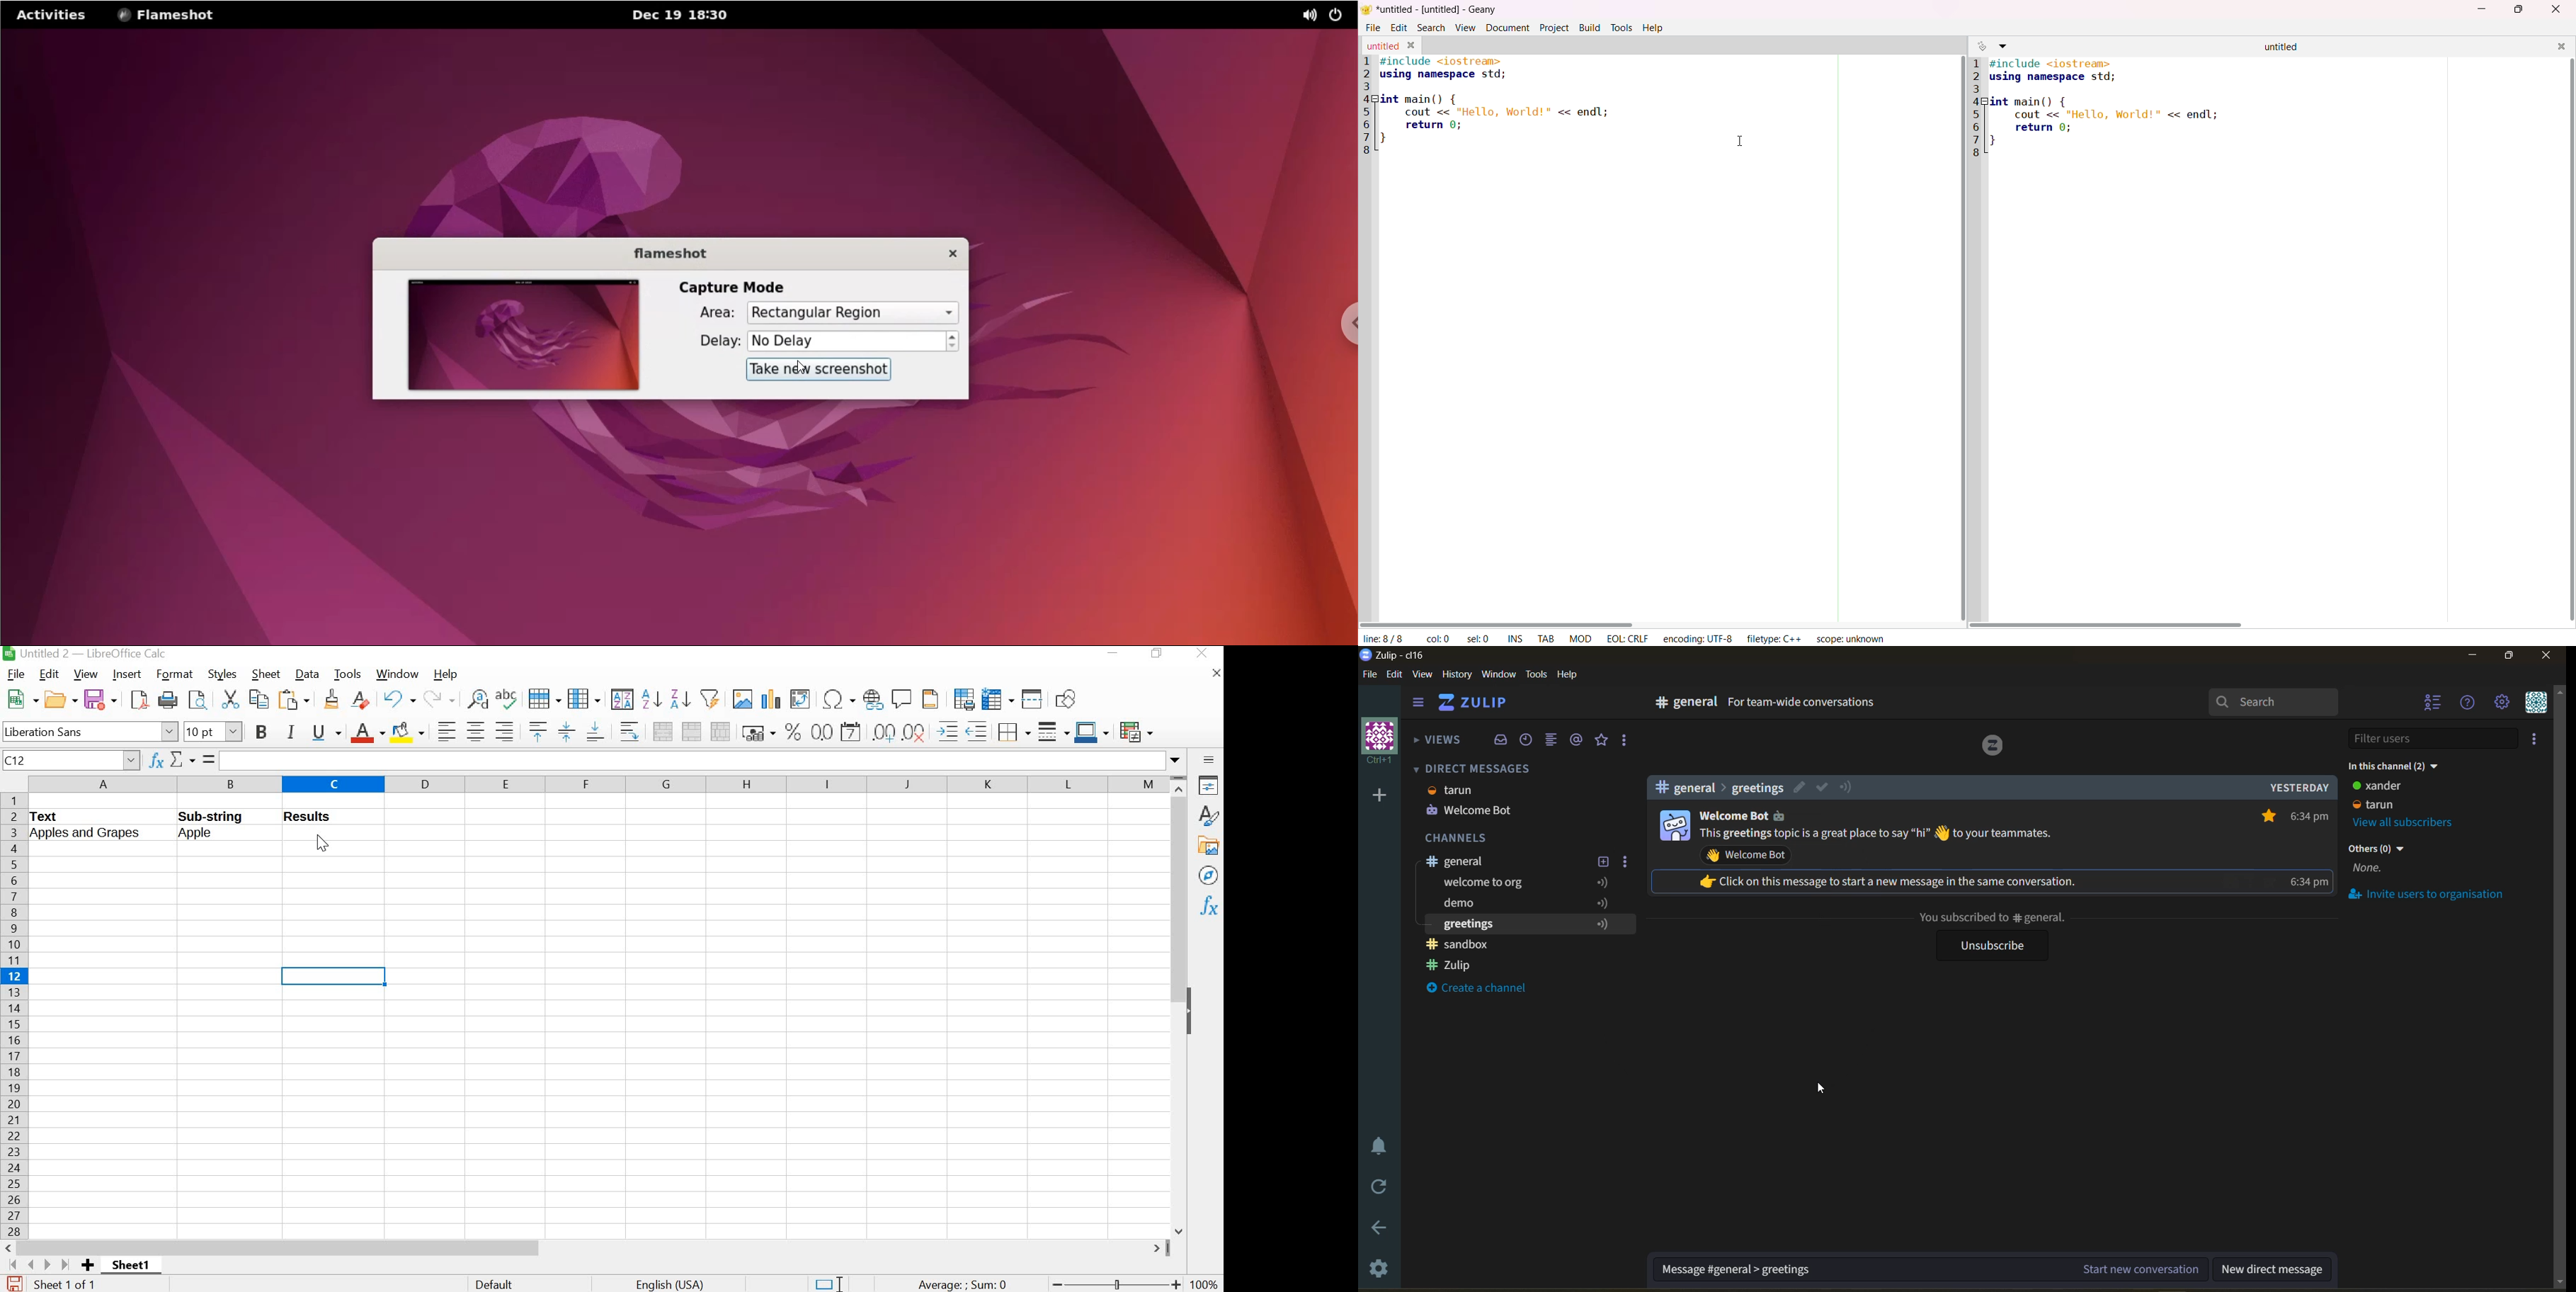 This screenshot has height=1316, width=2576. What do you see at coordinates (1458, 676) in the screenshot?
I see `history` at bounding box center [1458, 676].